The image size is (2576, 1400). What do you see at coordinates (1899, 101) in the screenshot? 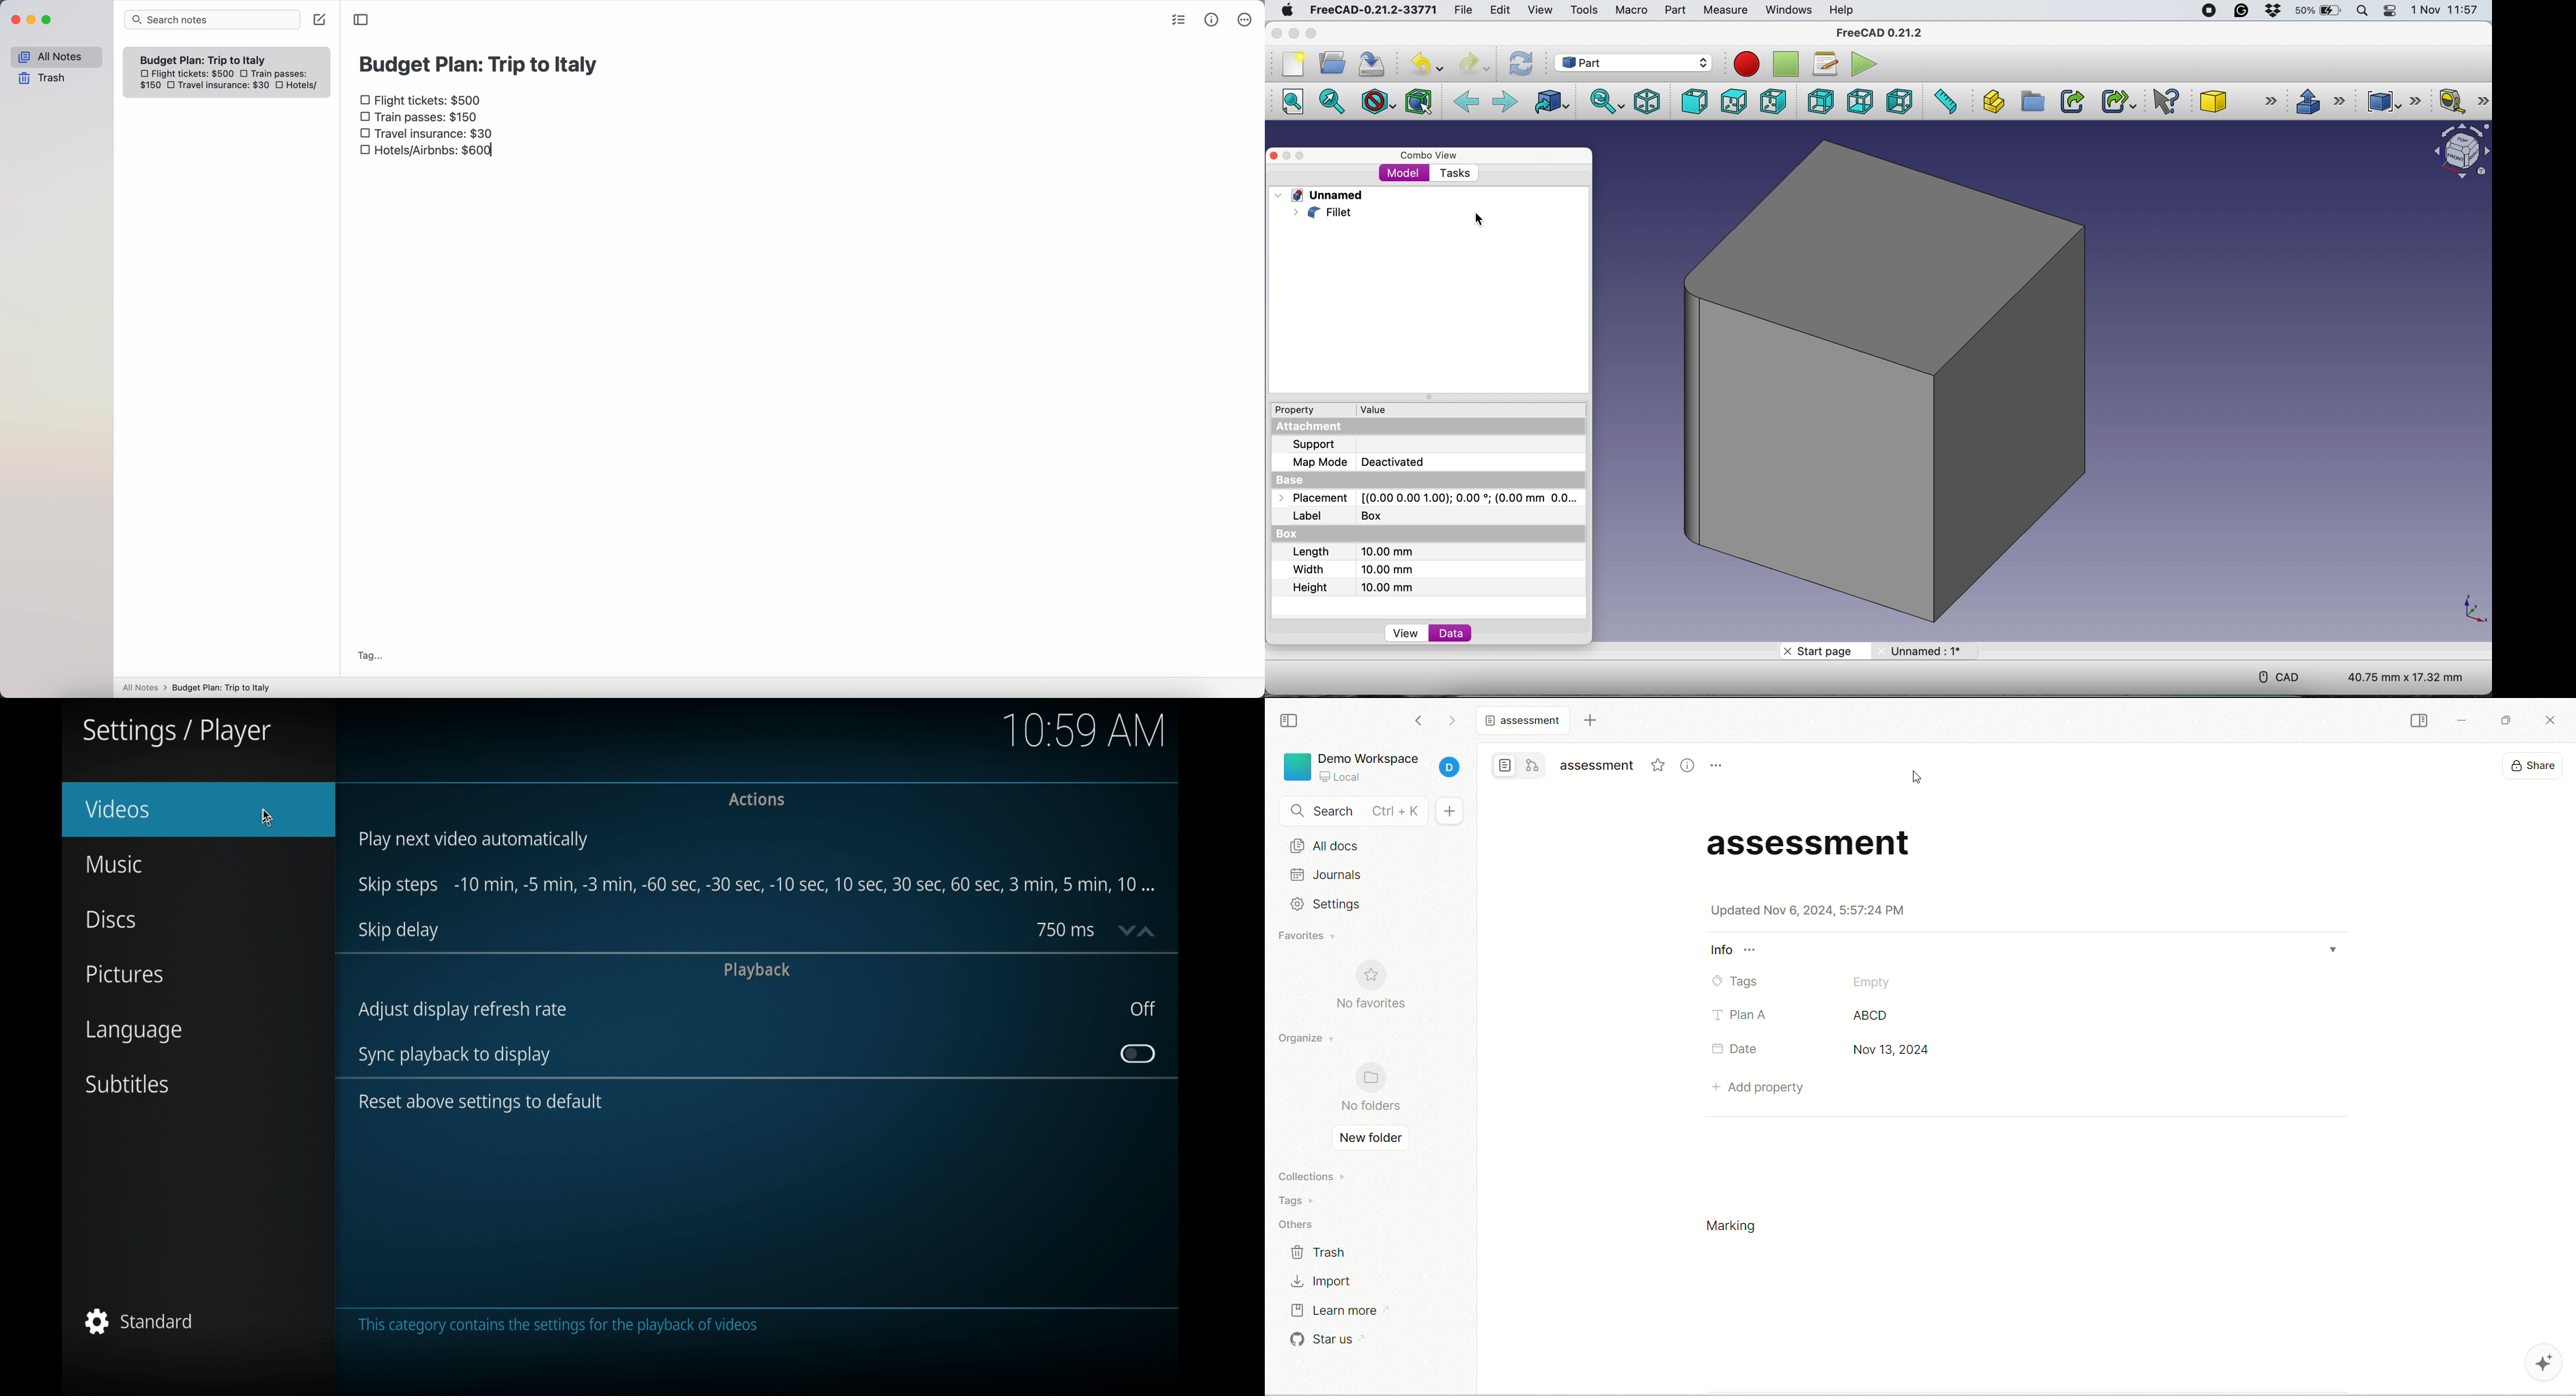
I see `left` at bounding box center [1899, 101].